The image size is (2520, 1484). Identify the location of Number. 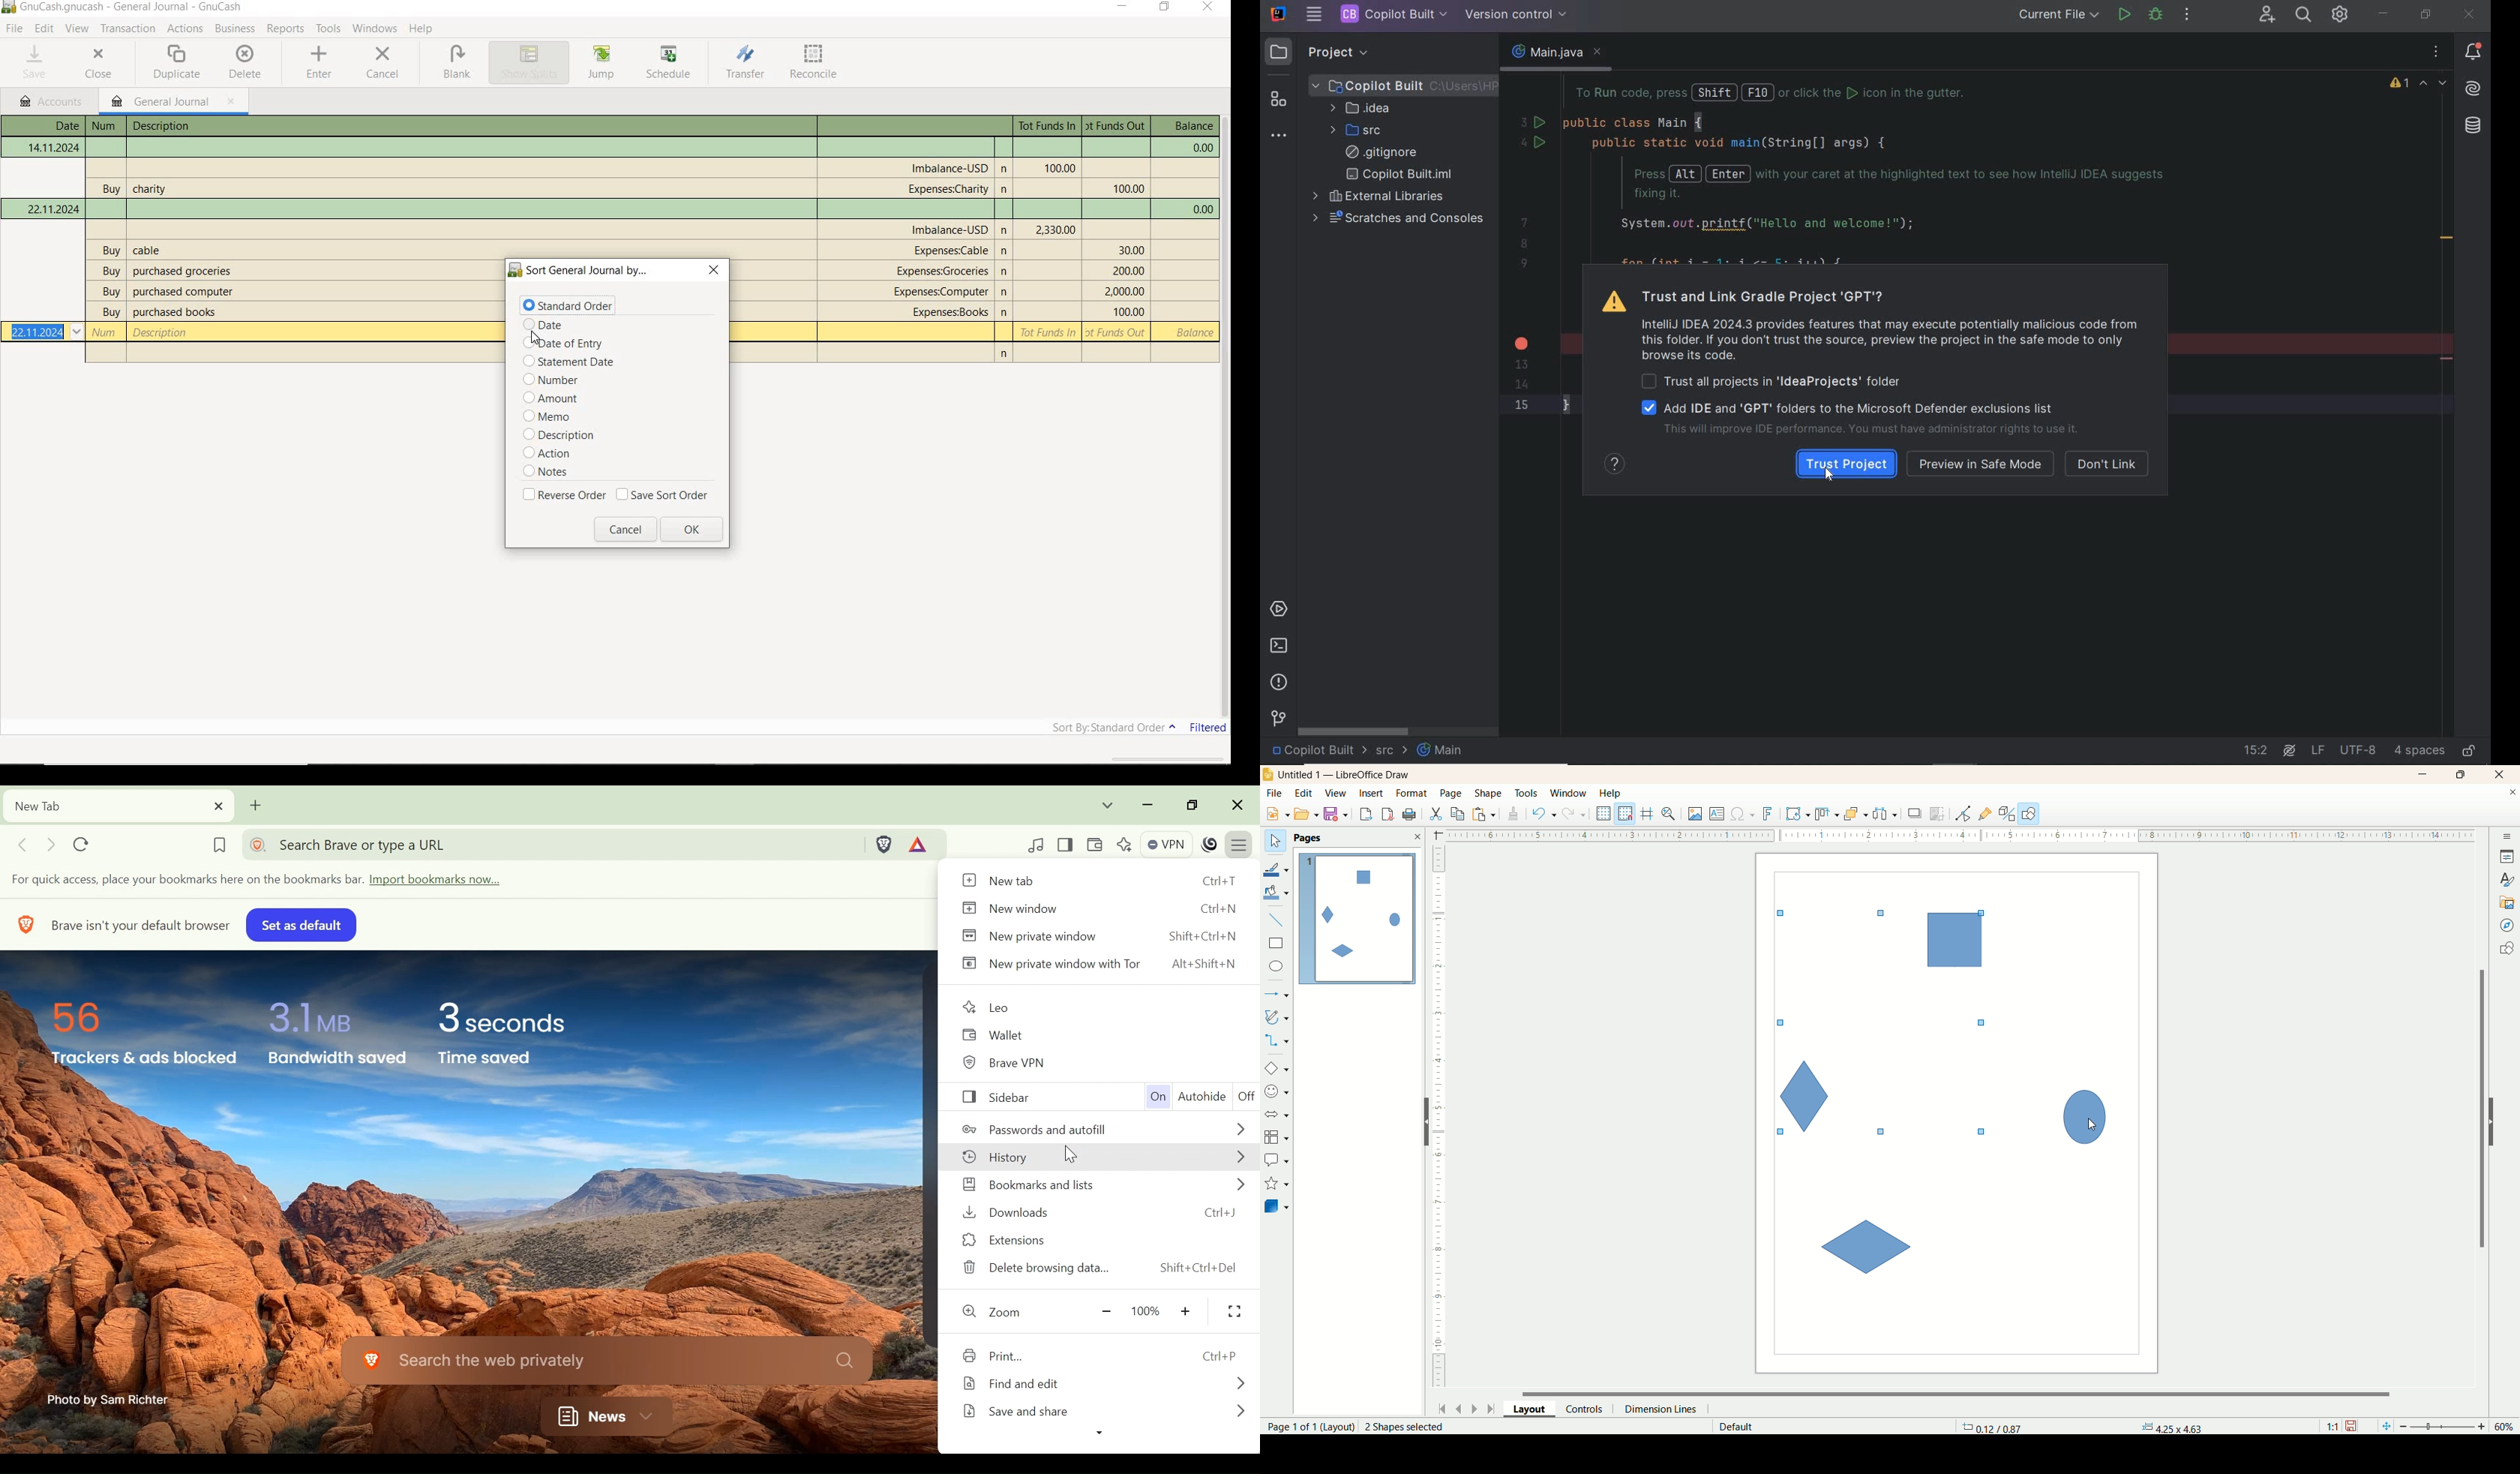
(106, 333).